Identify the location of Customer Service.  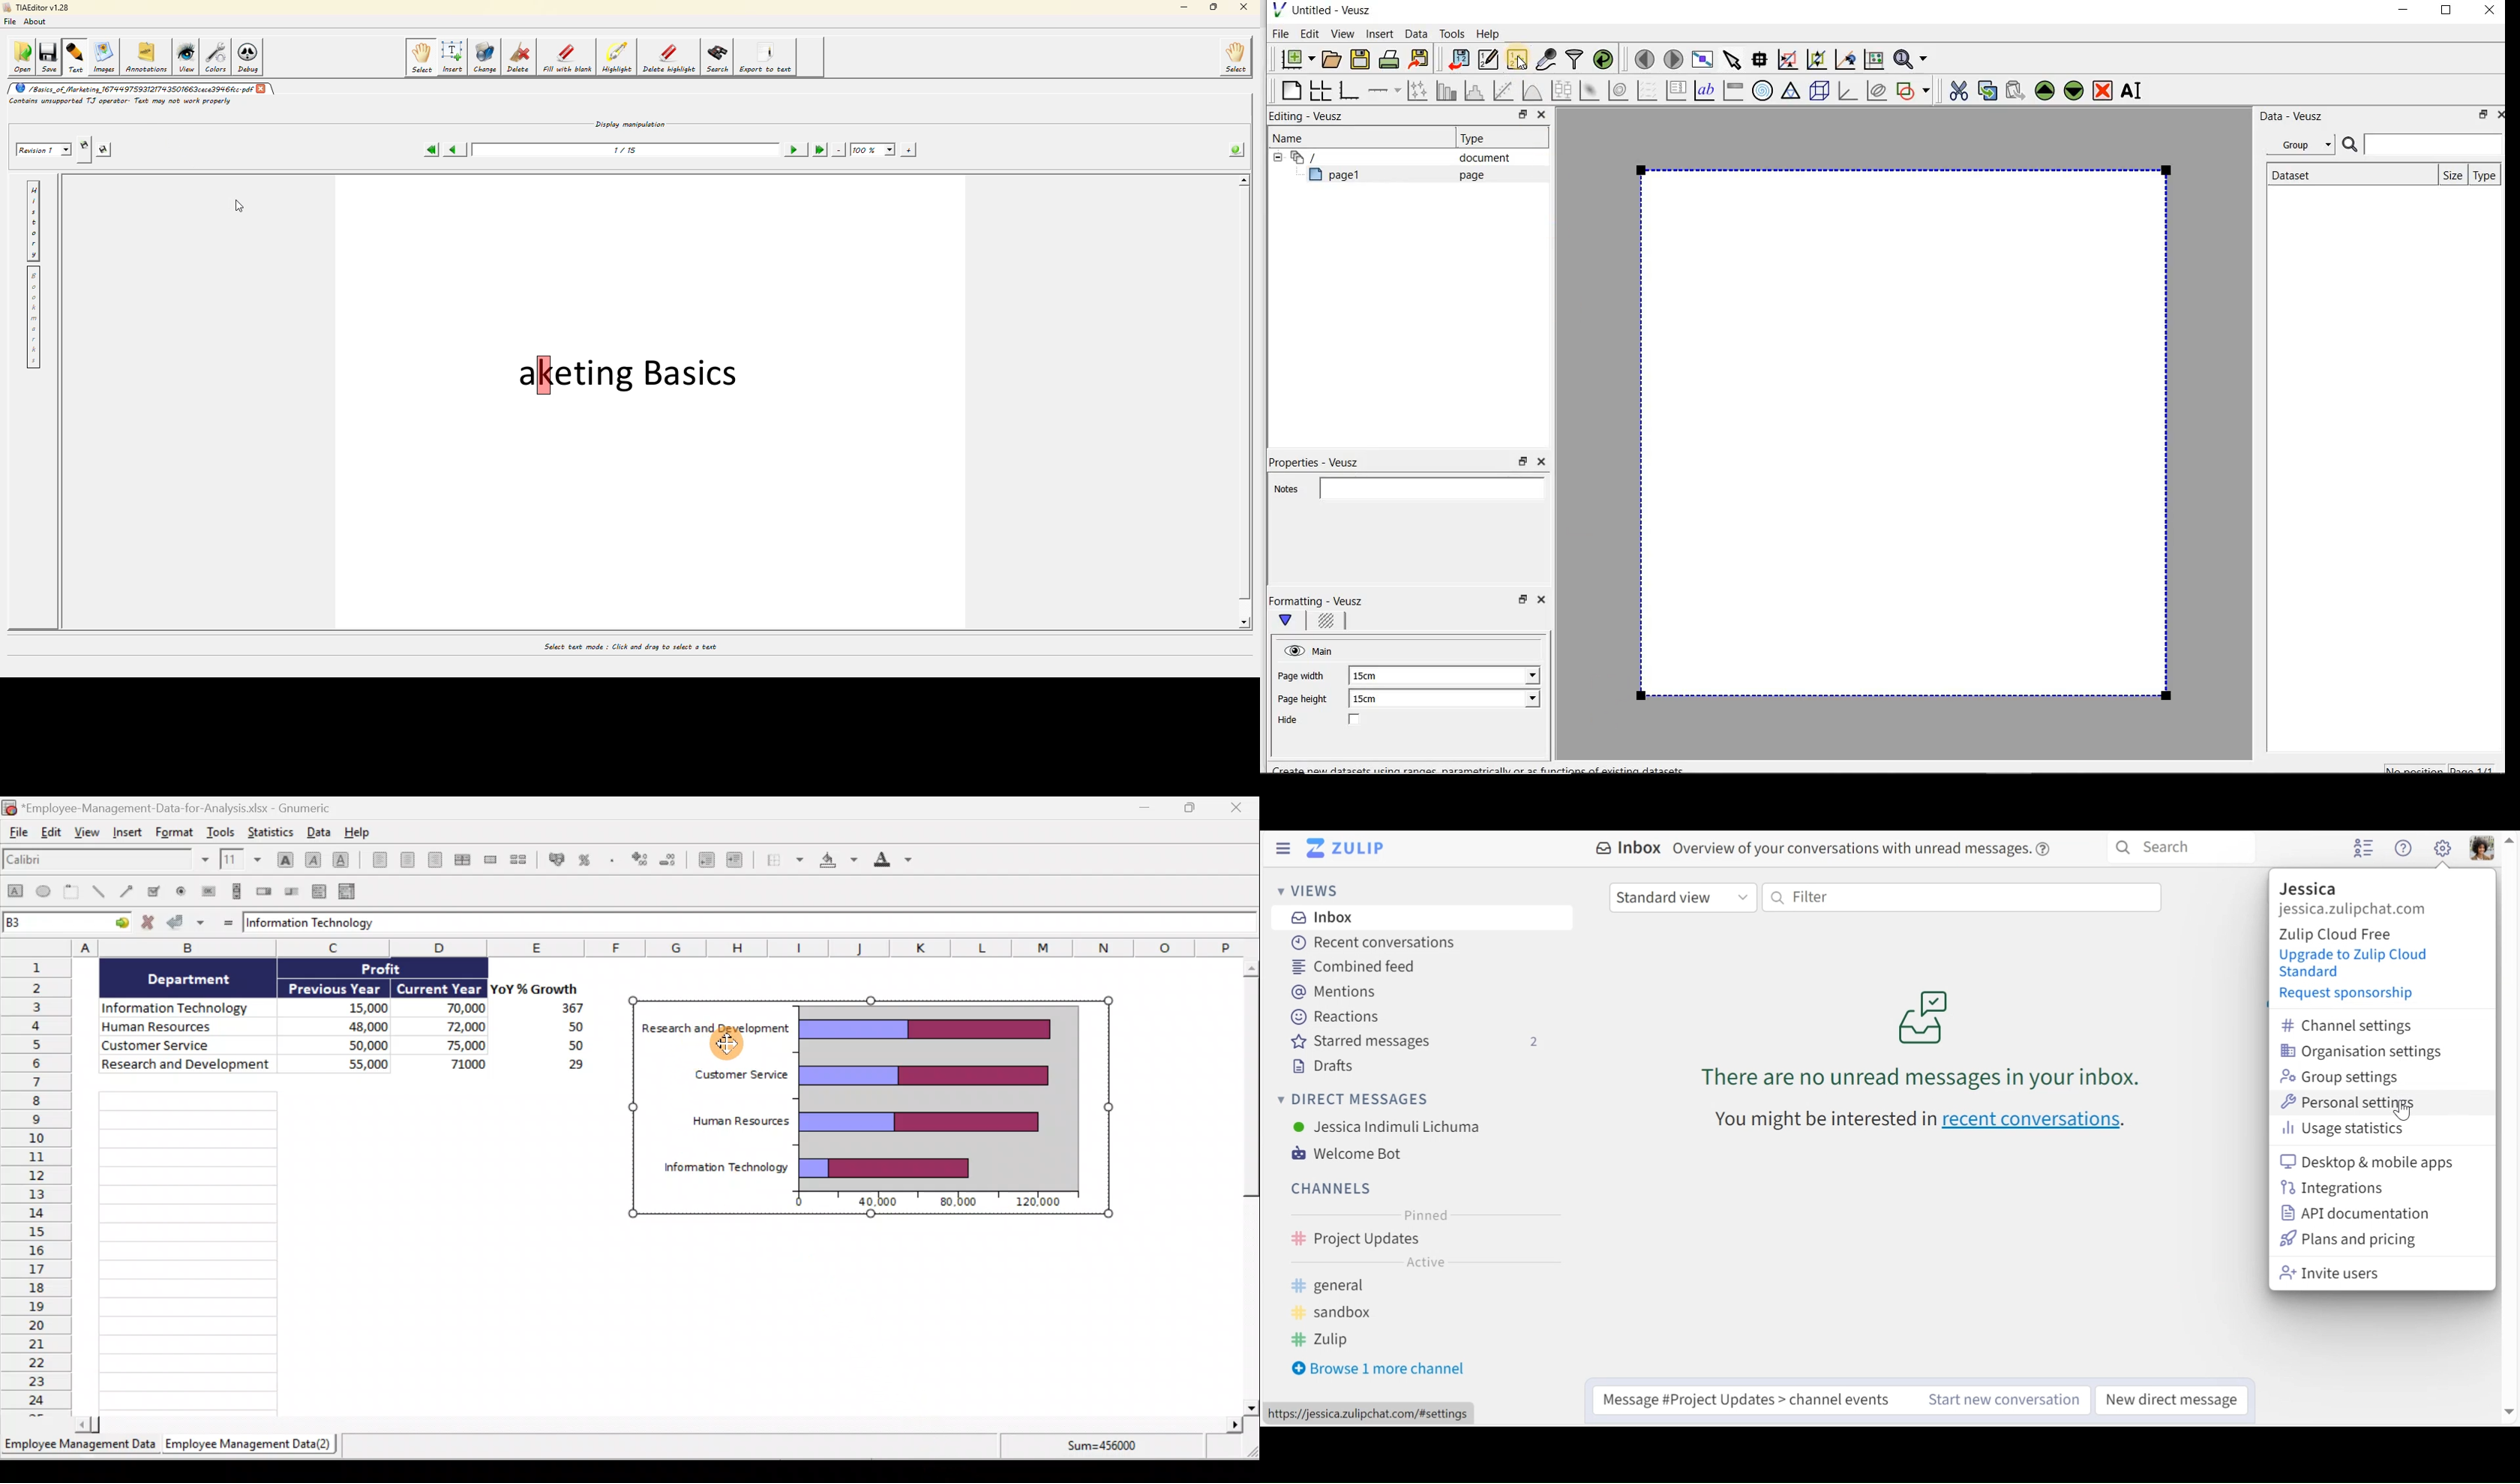
(732, 1077).